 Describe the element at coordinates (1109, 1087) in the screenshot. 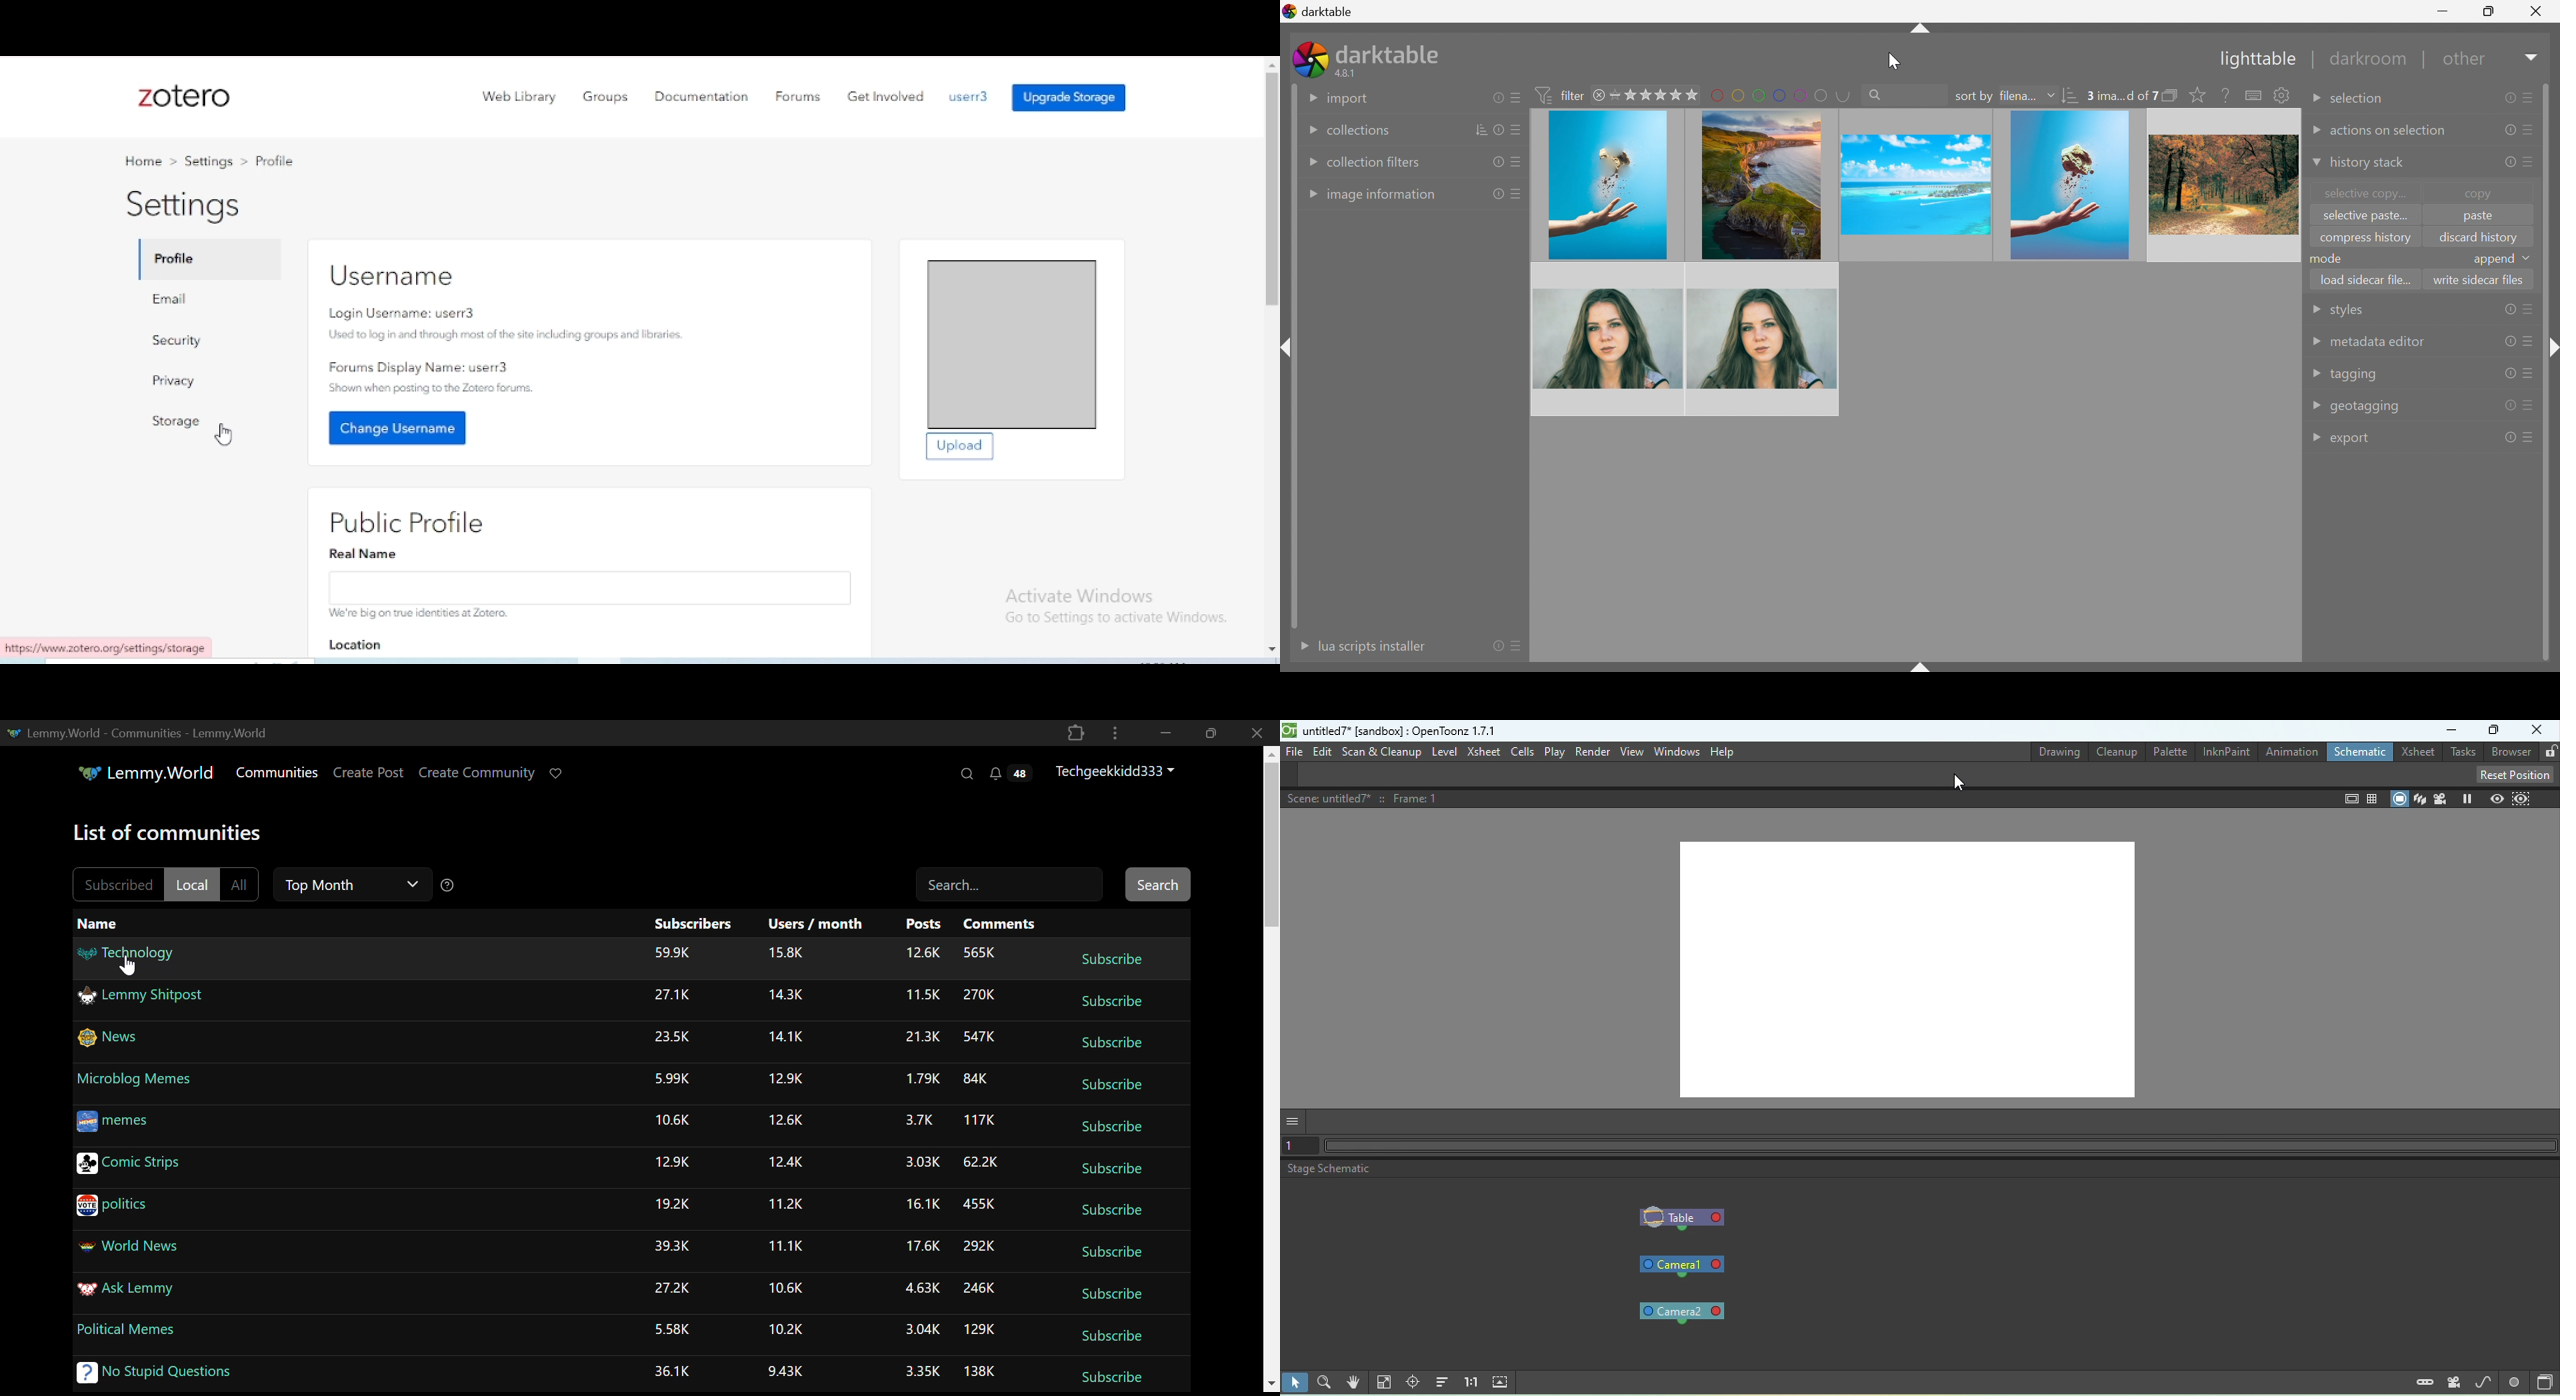

I see `Subscribe` at that location.